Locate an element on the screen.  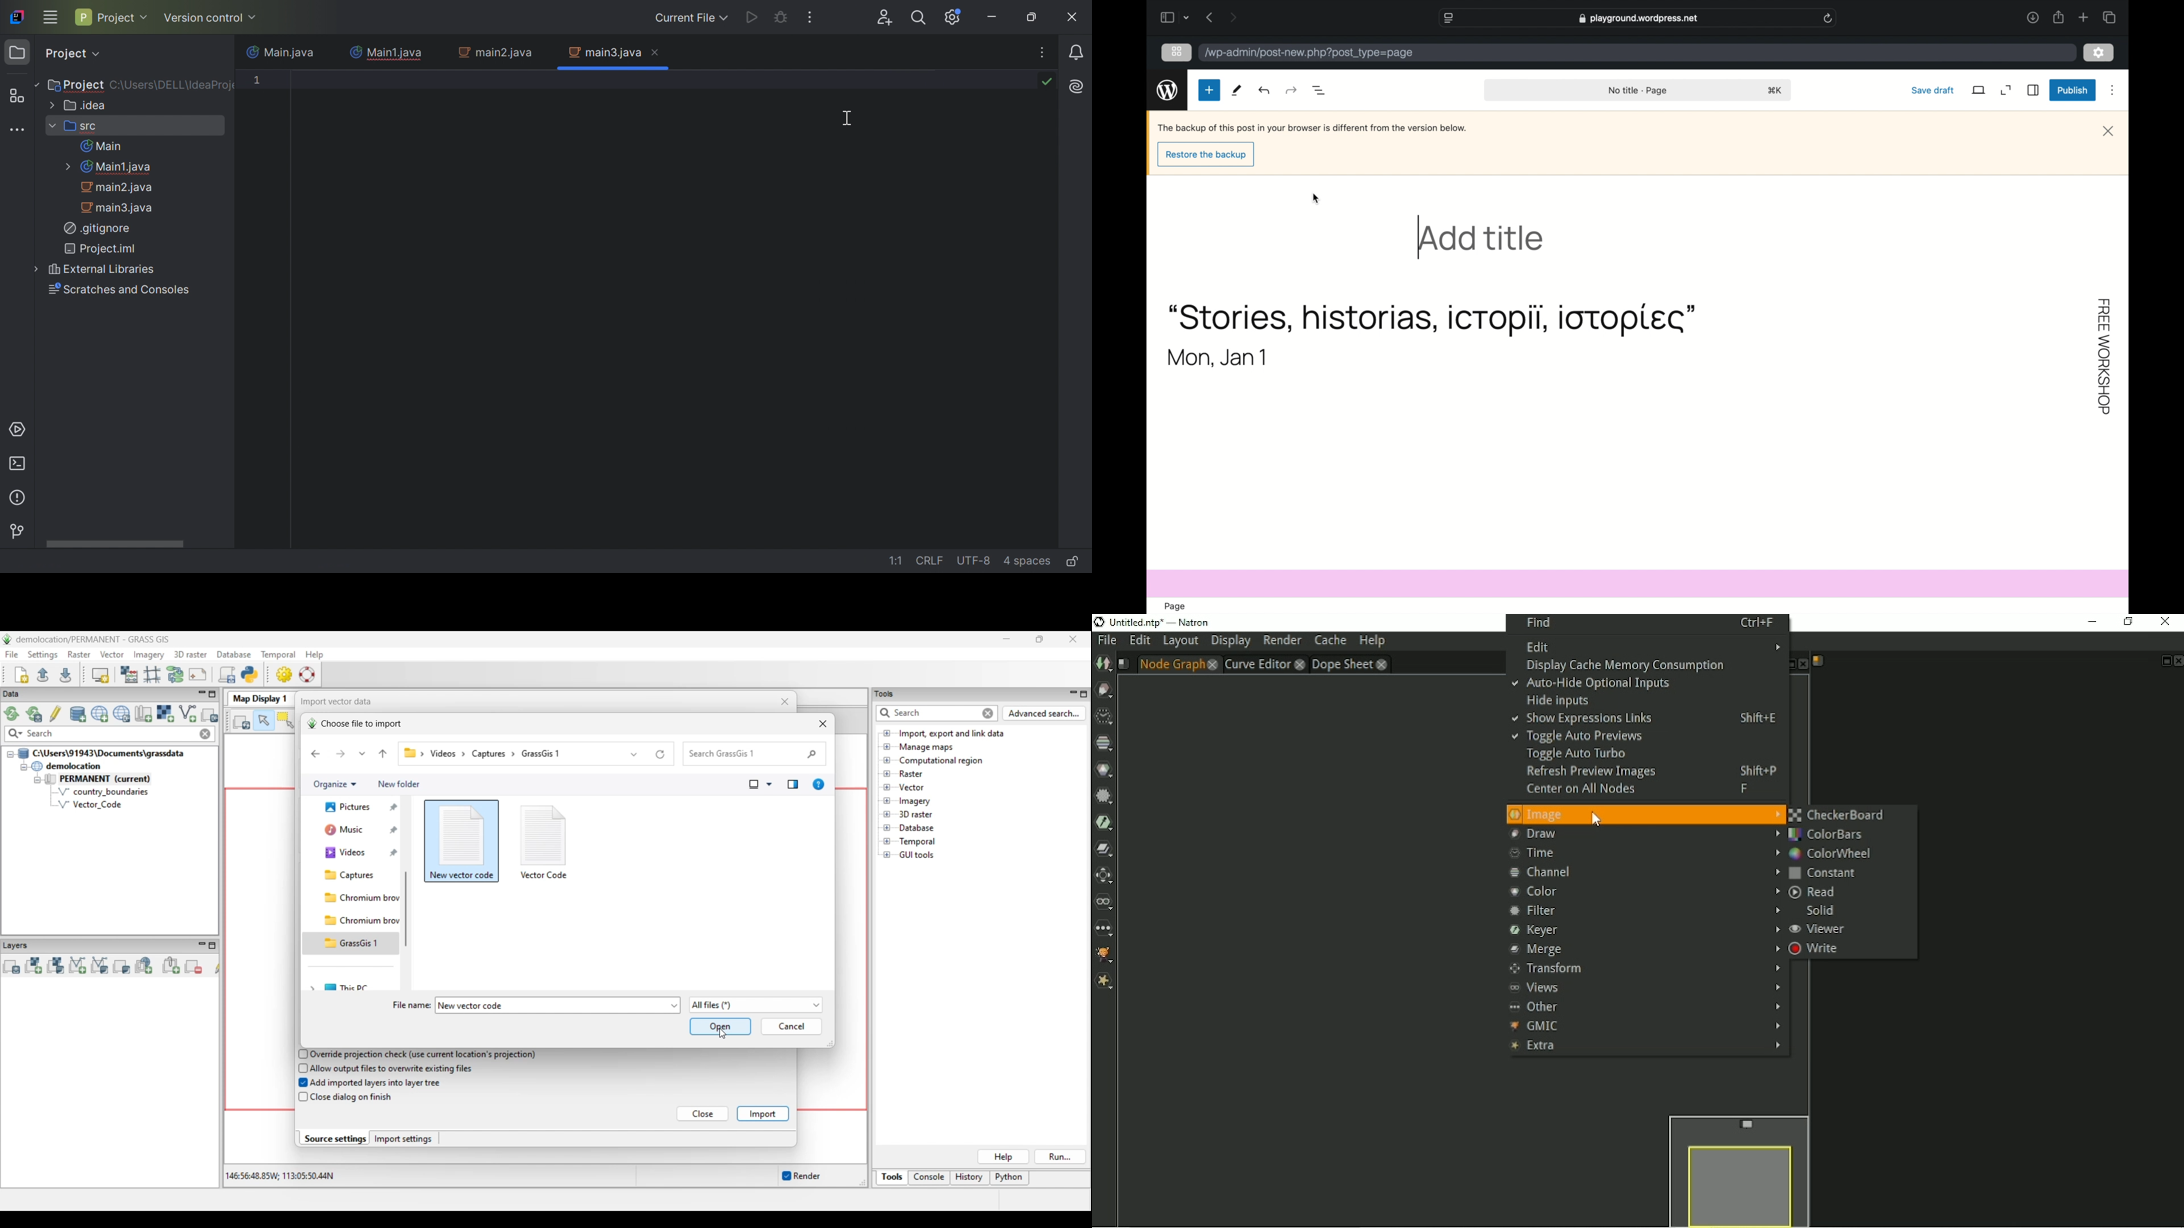
Add raster map layer is located at coordinates (34, 965).